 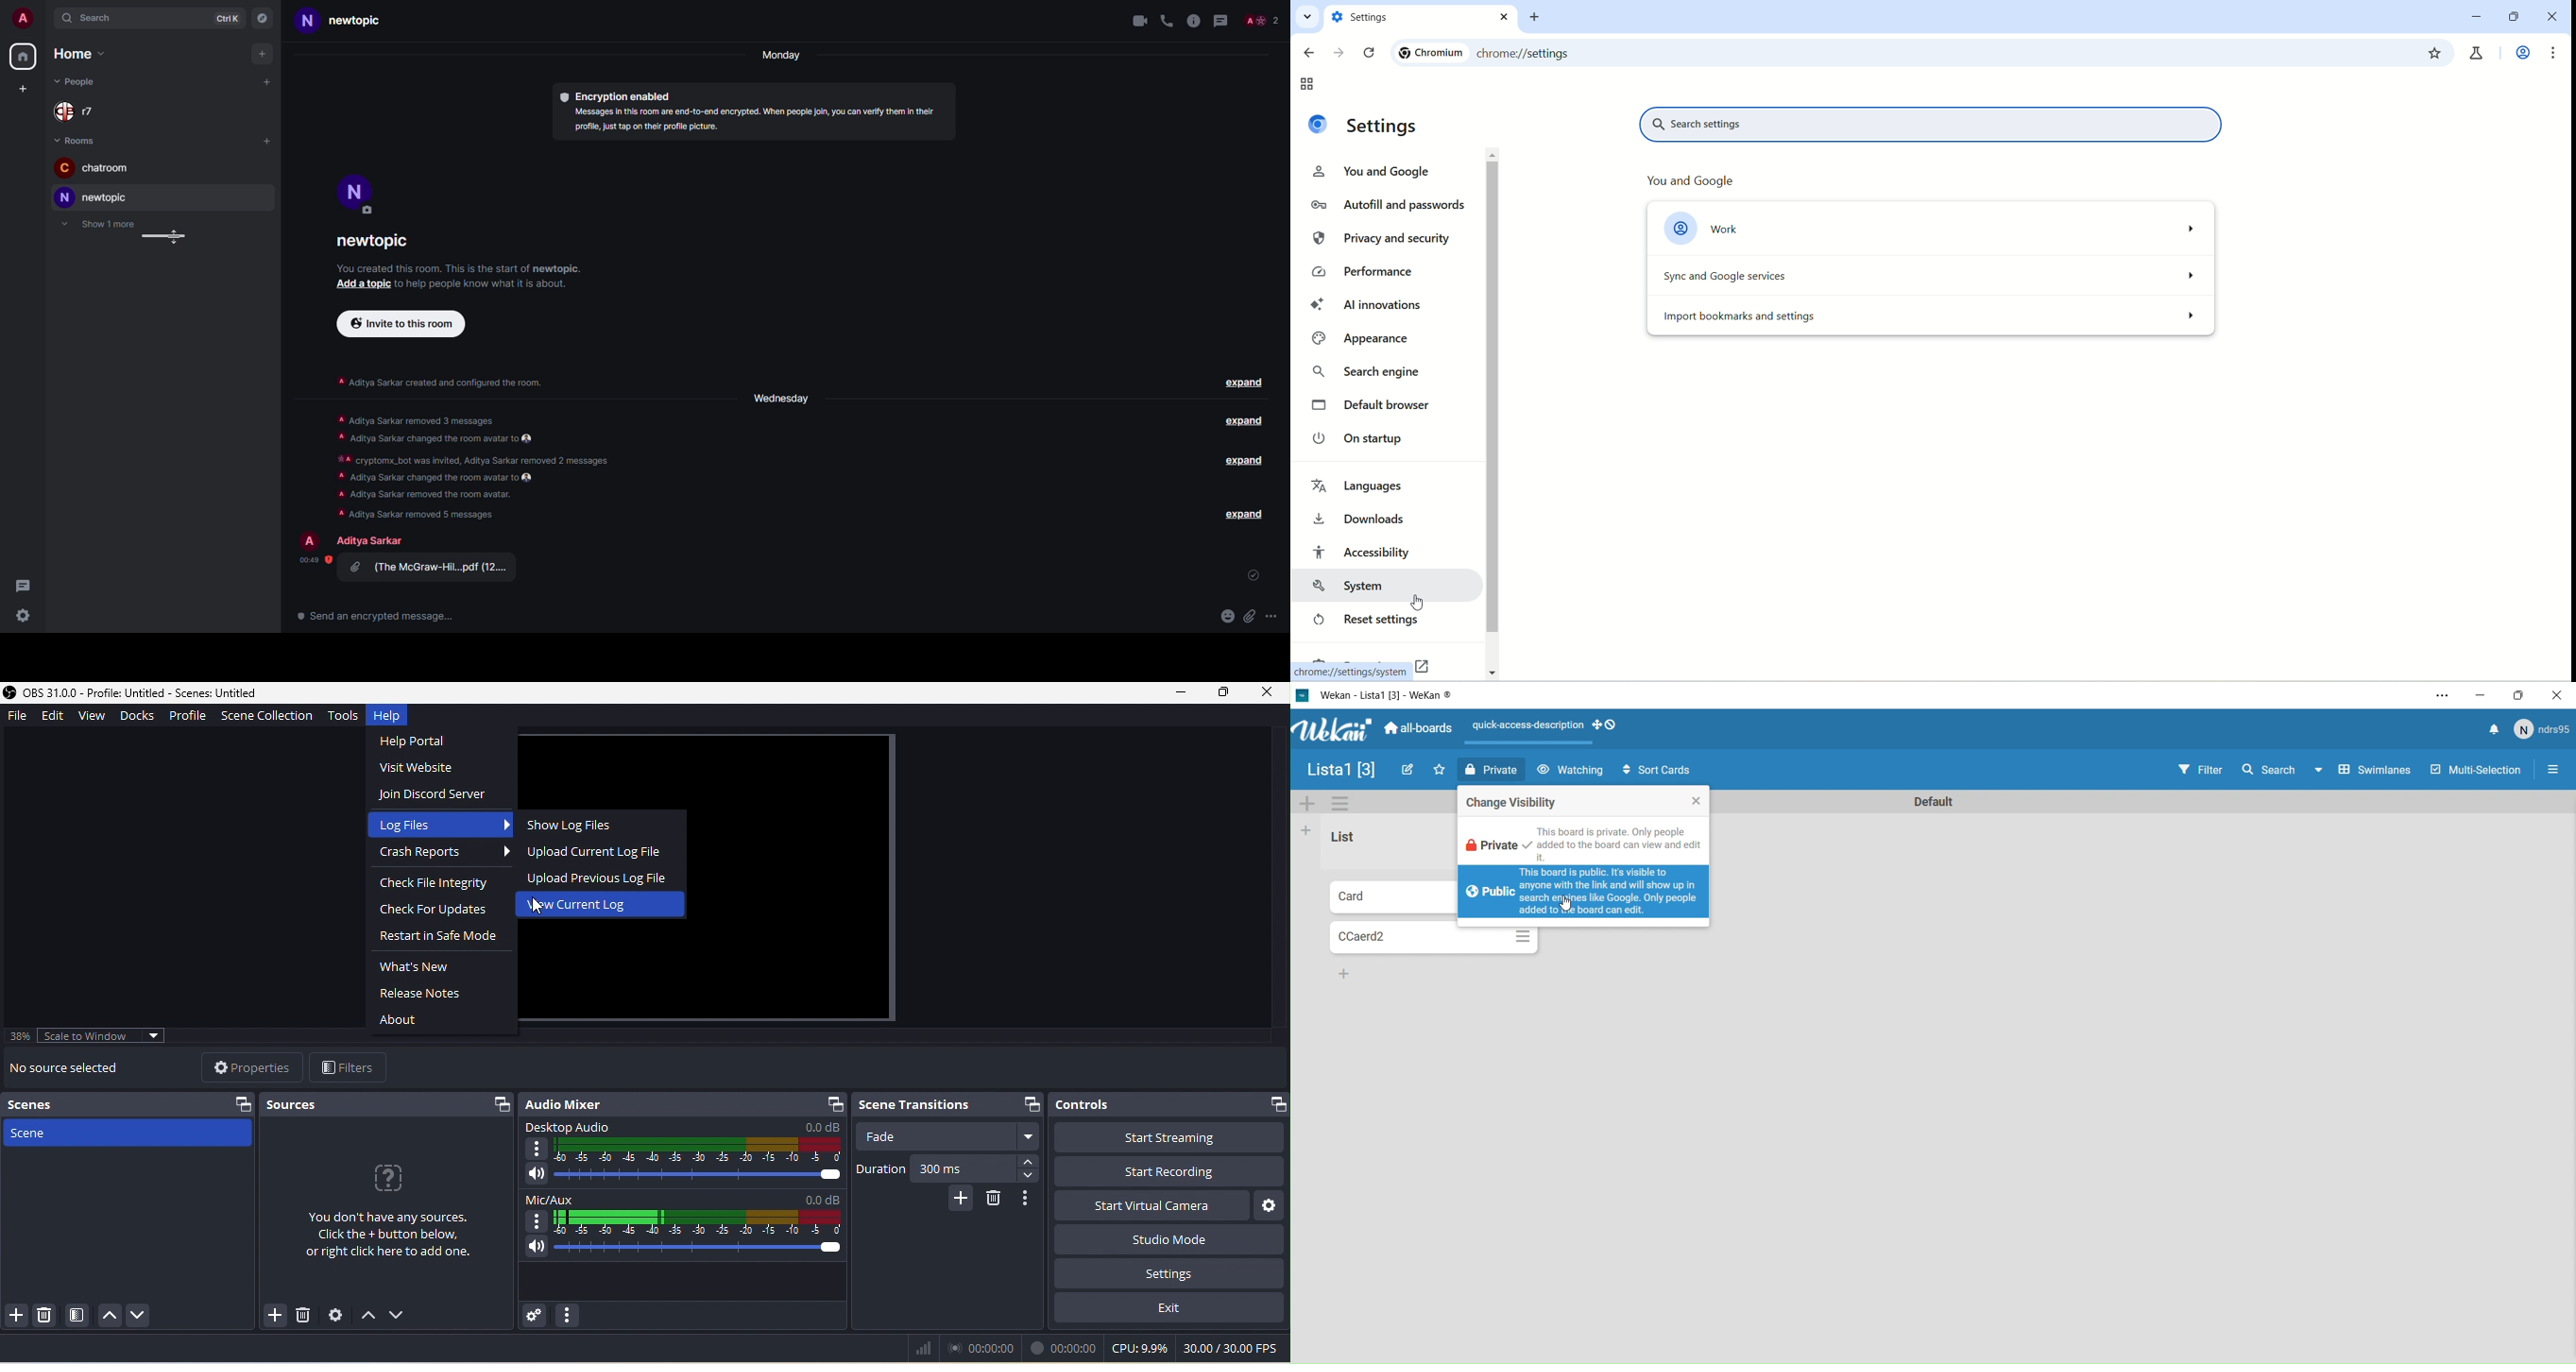 What do you see at coordinates (423, 742) in the screenshot?
I see `help portal` at bounding box center [423, 742].